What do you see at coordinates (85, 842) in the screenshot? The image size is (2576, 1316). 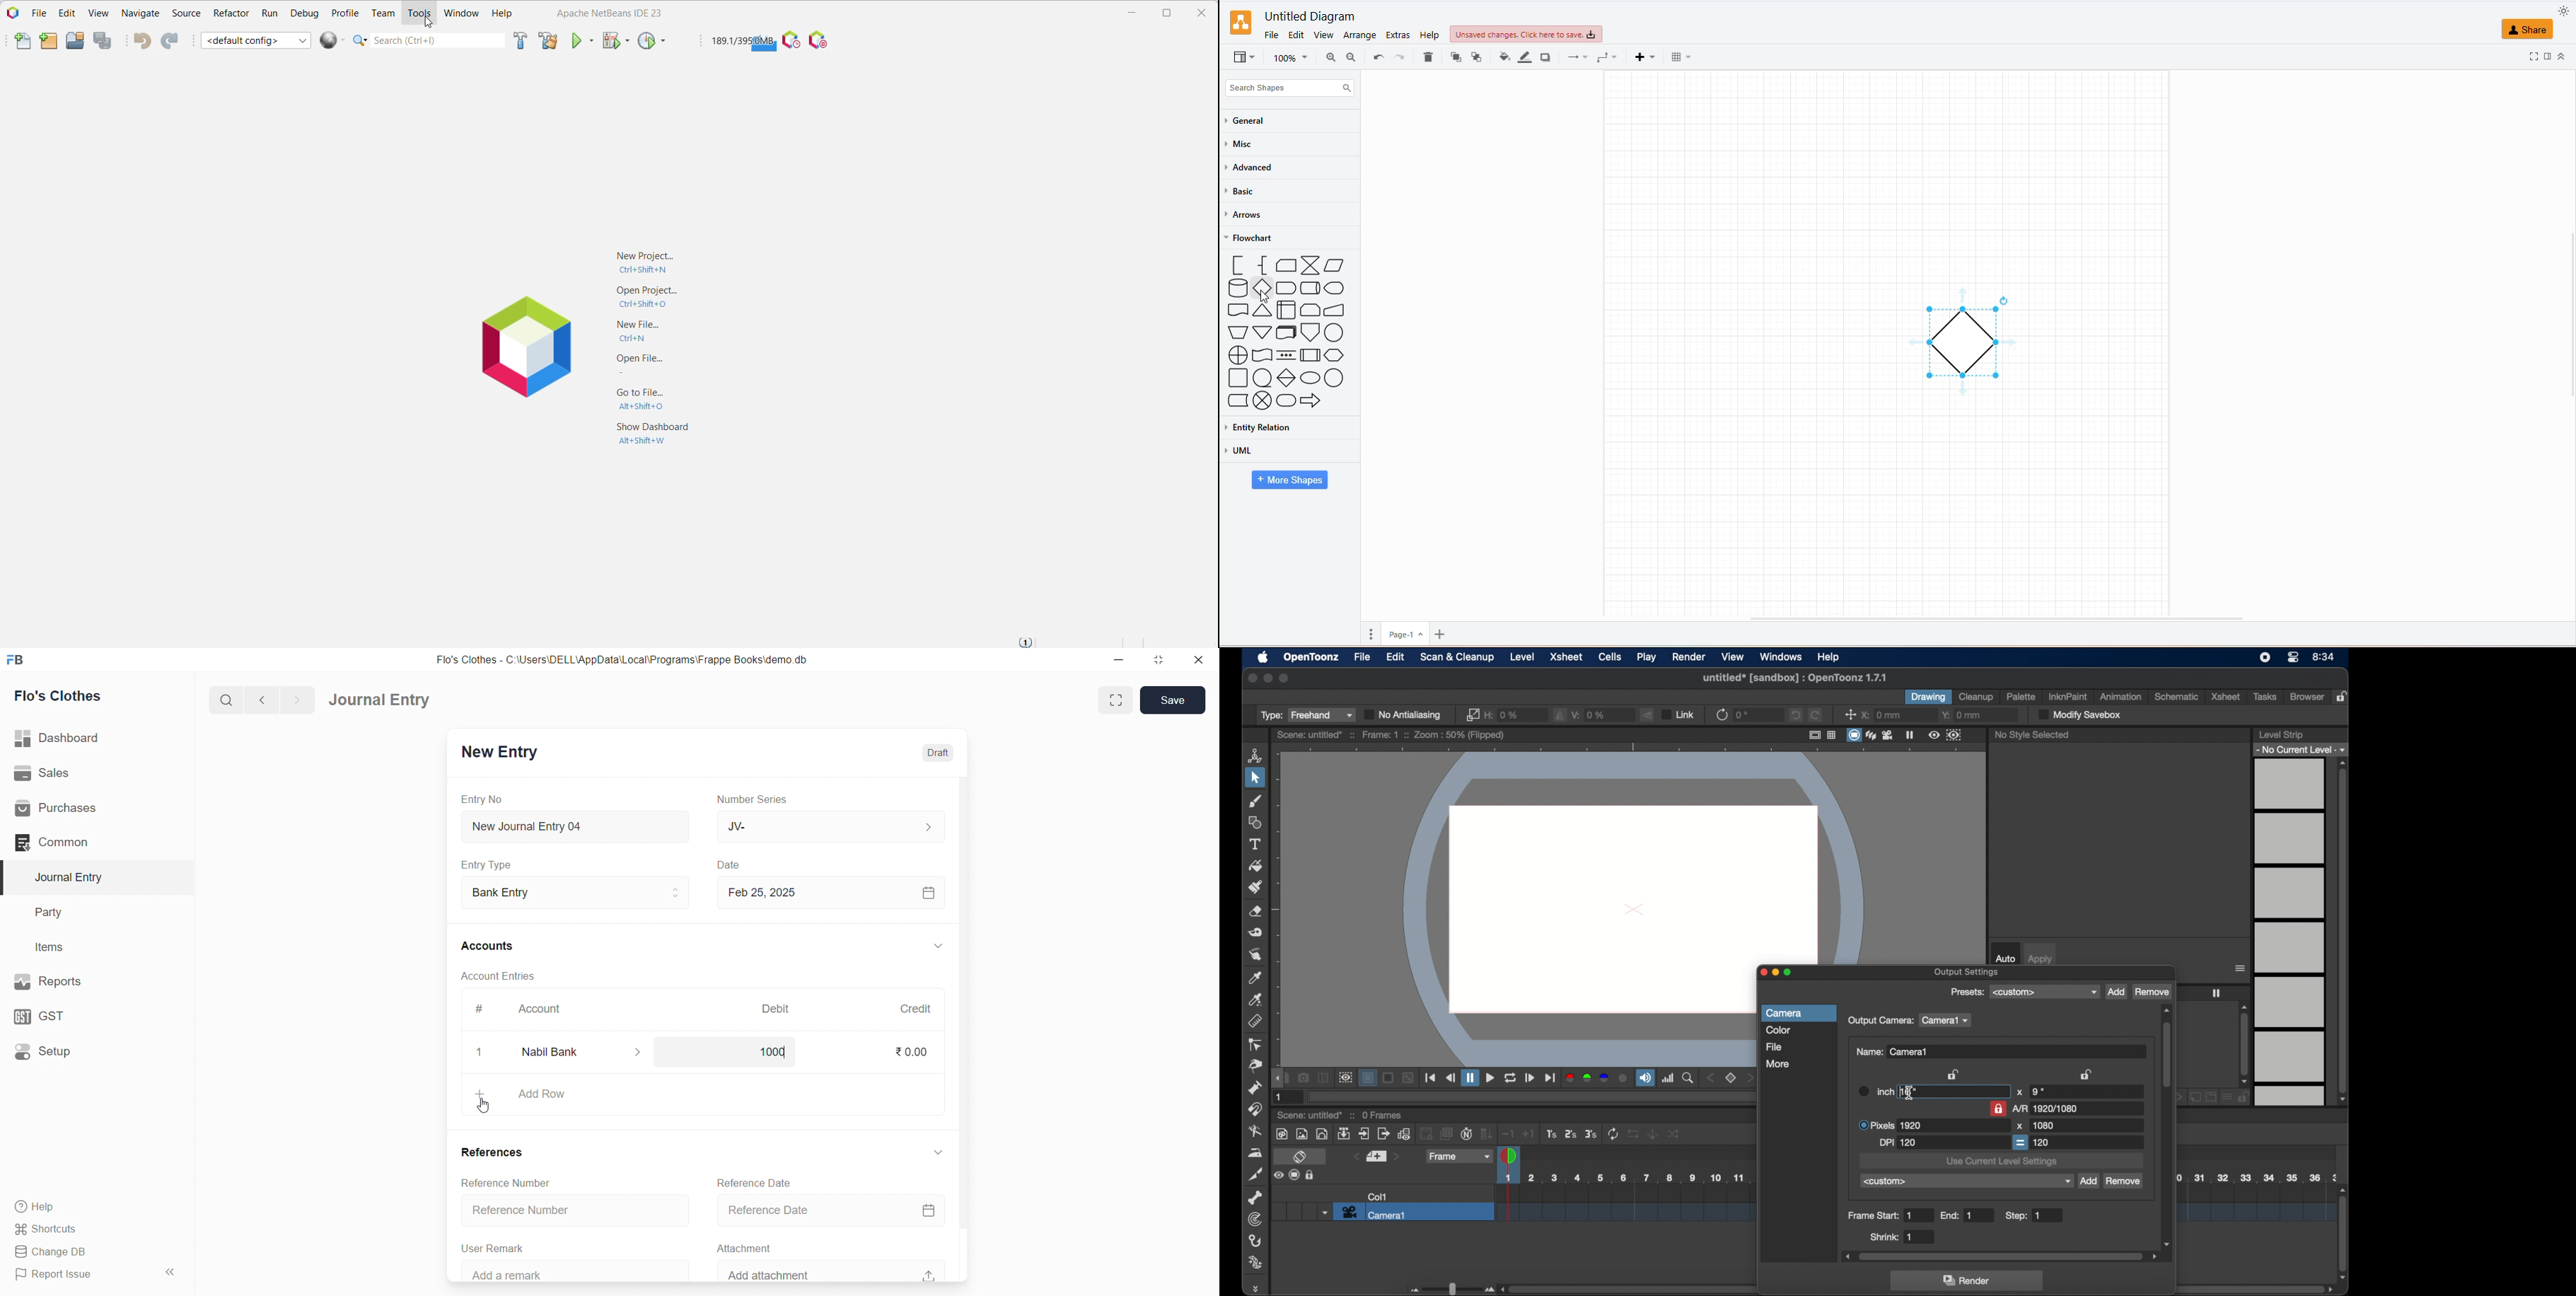 I see `Common` at bounding box center [85, 842].